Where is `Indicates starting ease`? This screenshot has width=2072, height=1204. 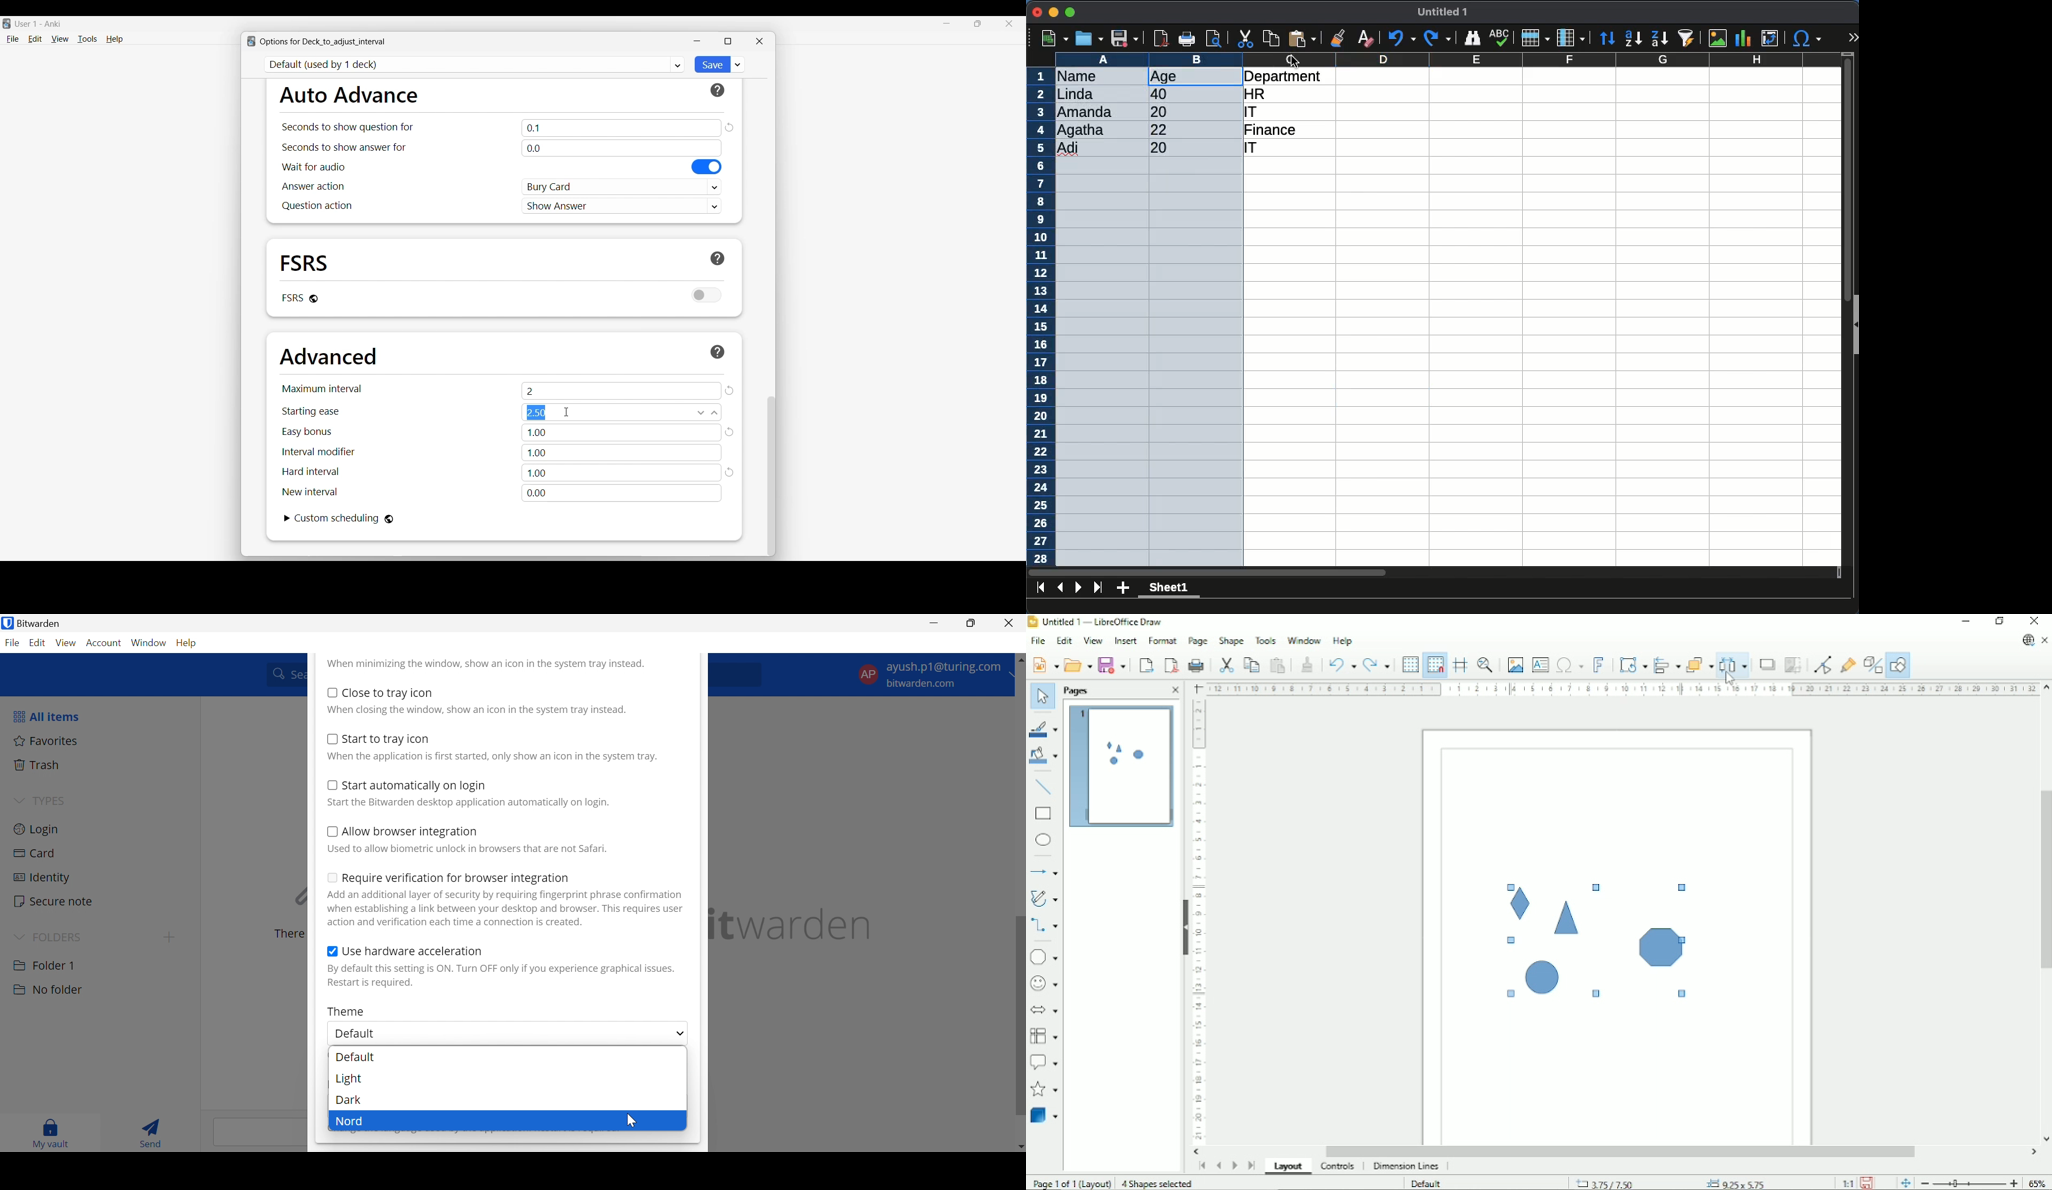 Indicates starting ease is located at coordinates (312, 411).